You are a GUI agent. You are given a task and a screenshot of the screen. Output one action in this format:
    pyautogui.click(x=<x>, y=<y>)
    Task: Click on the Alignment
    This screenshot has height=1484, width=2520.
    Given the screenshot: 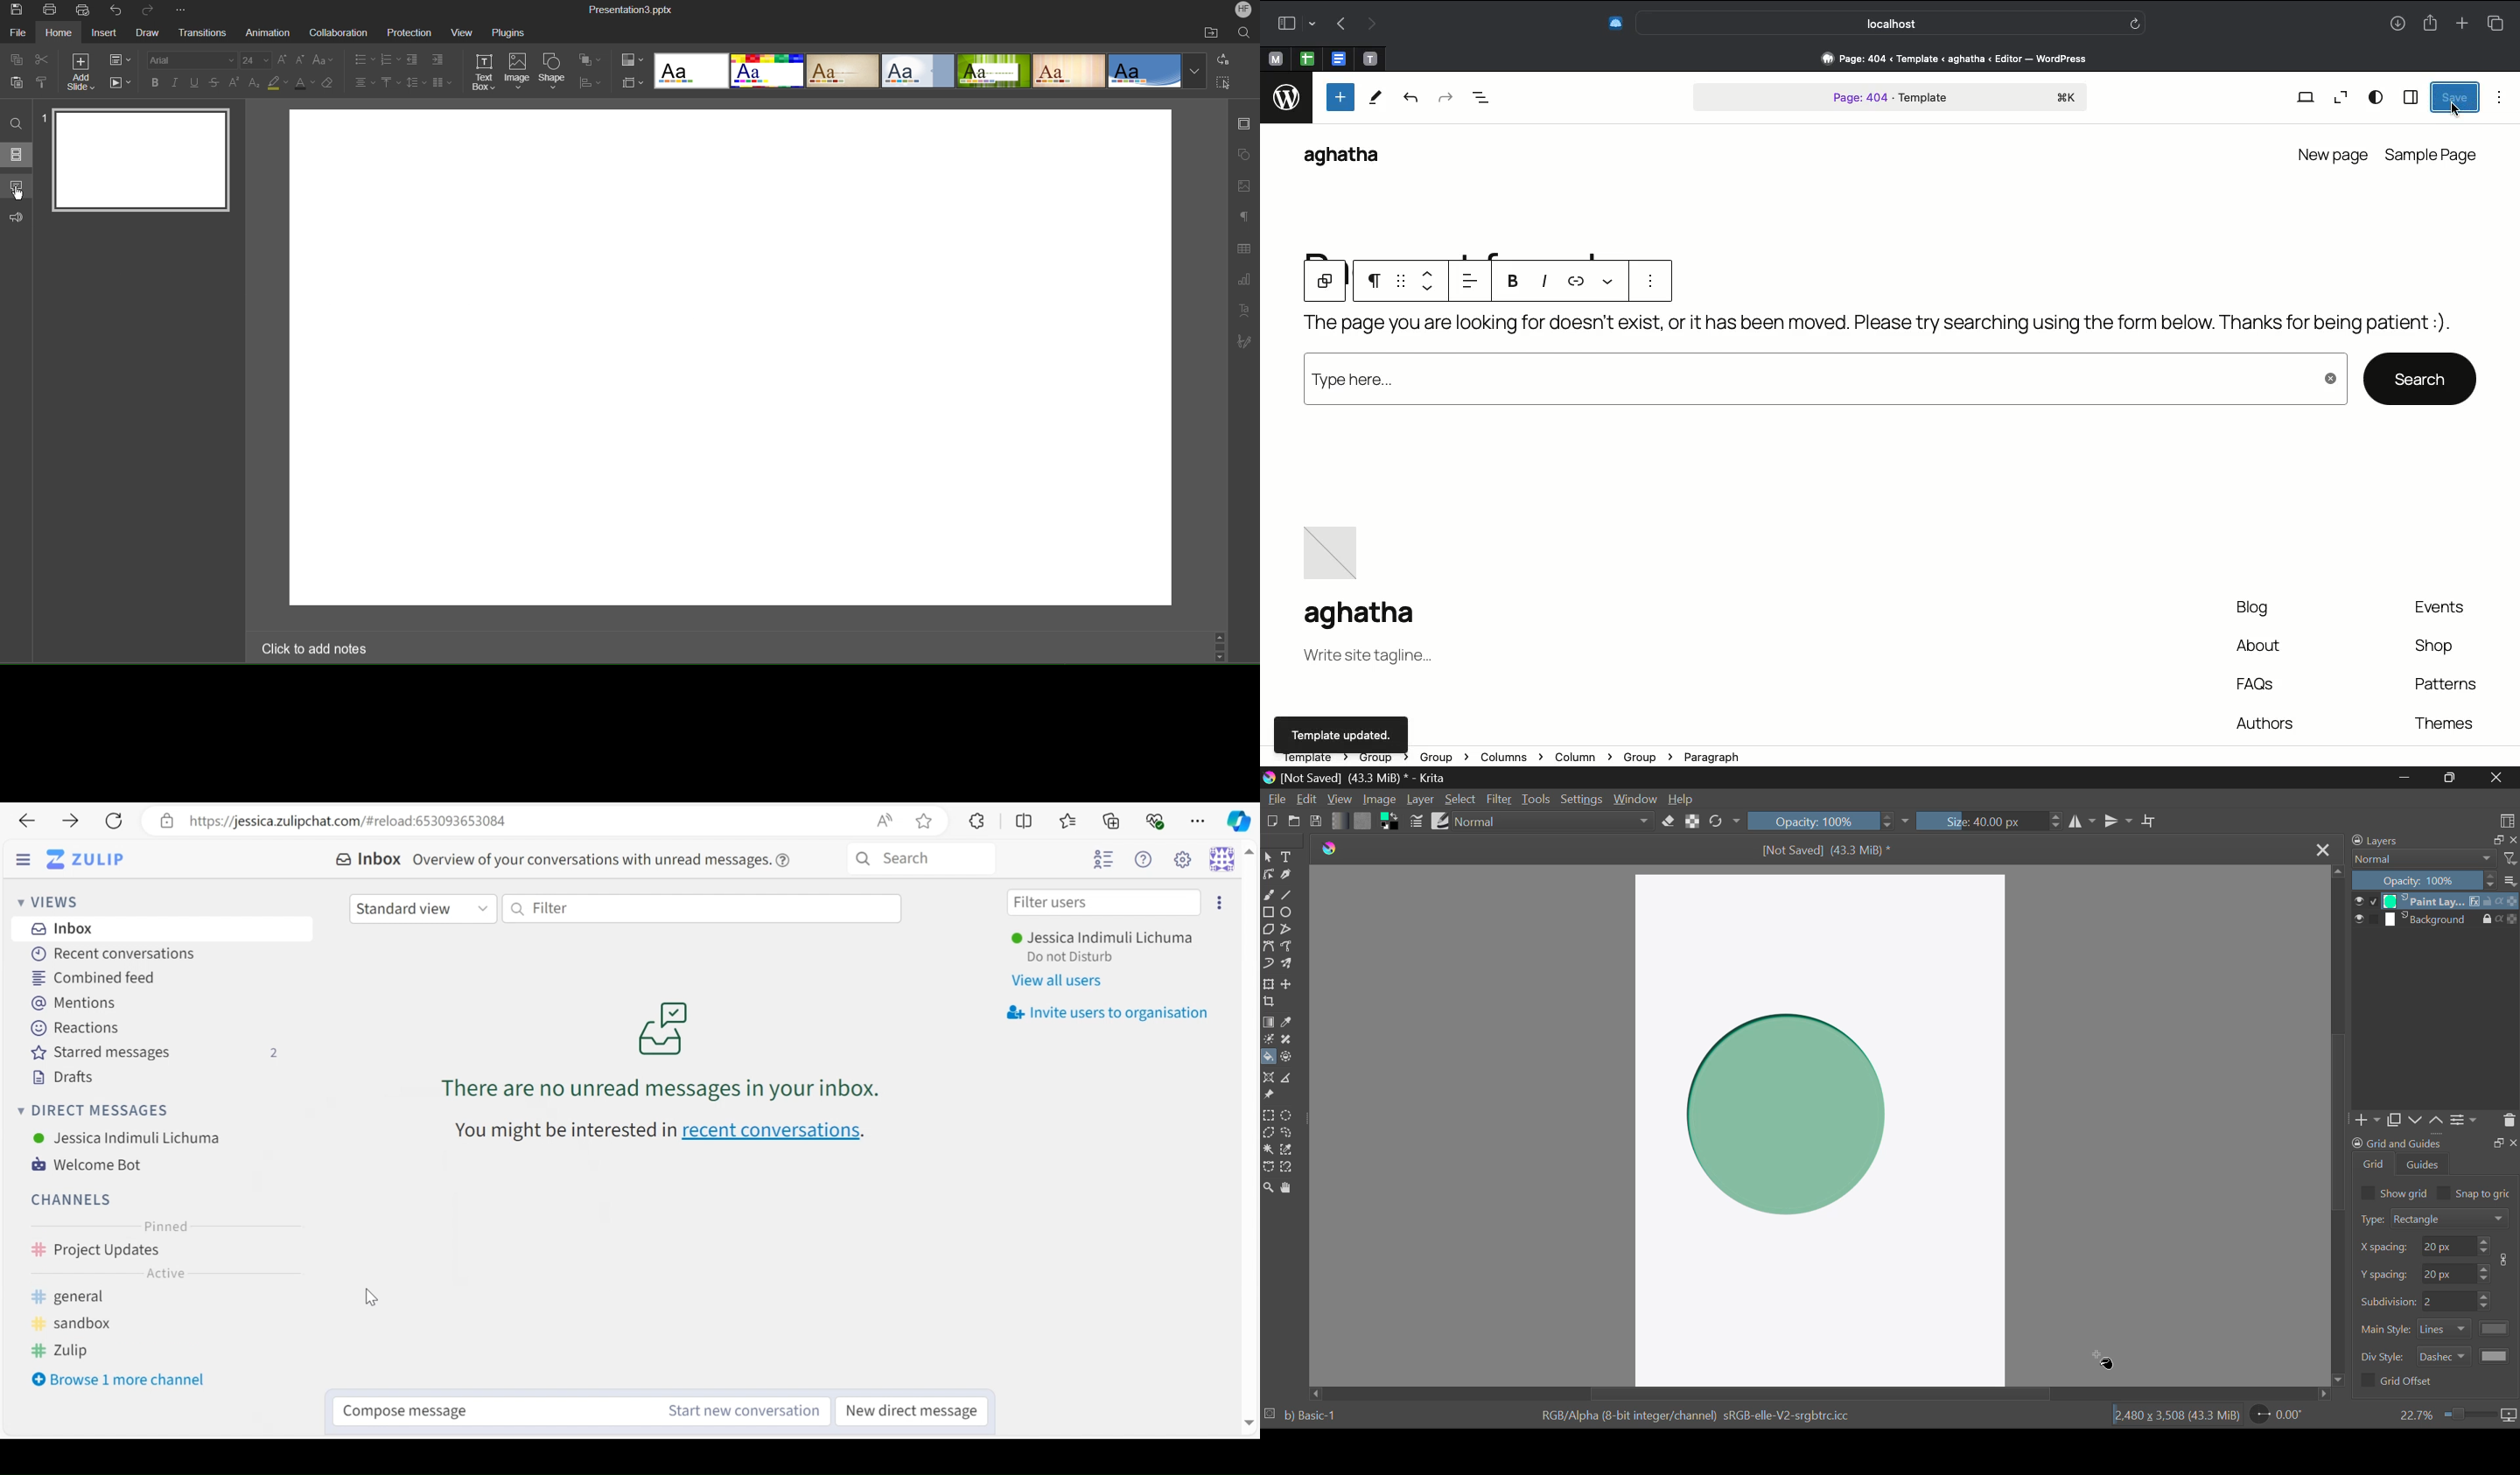 What is the action you would take?
    pyautogui.click(x=365, y=84)
    